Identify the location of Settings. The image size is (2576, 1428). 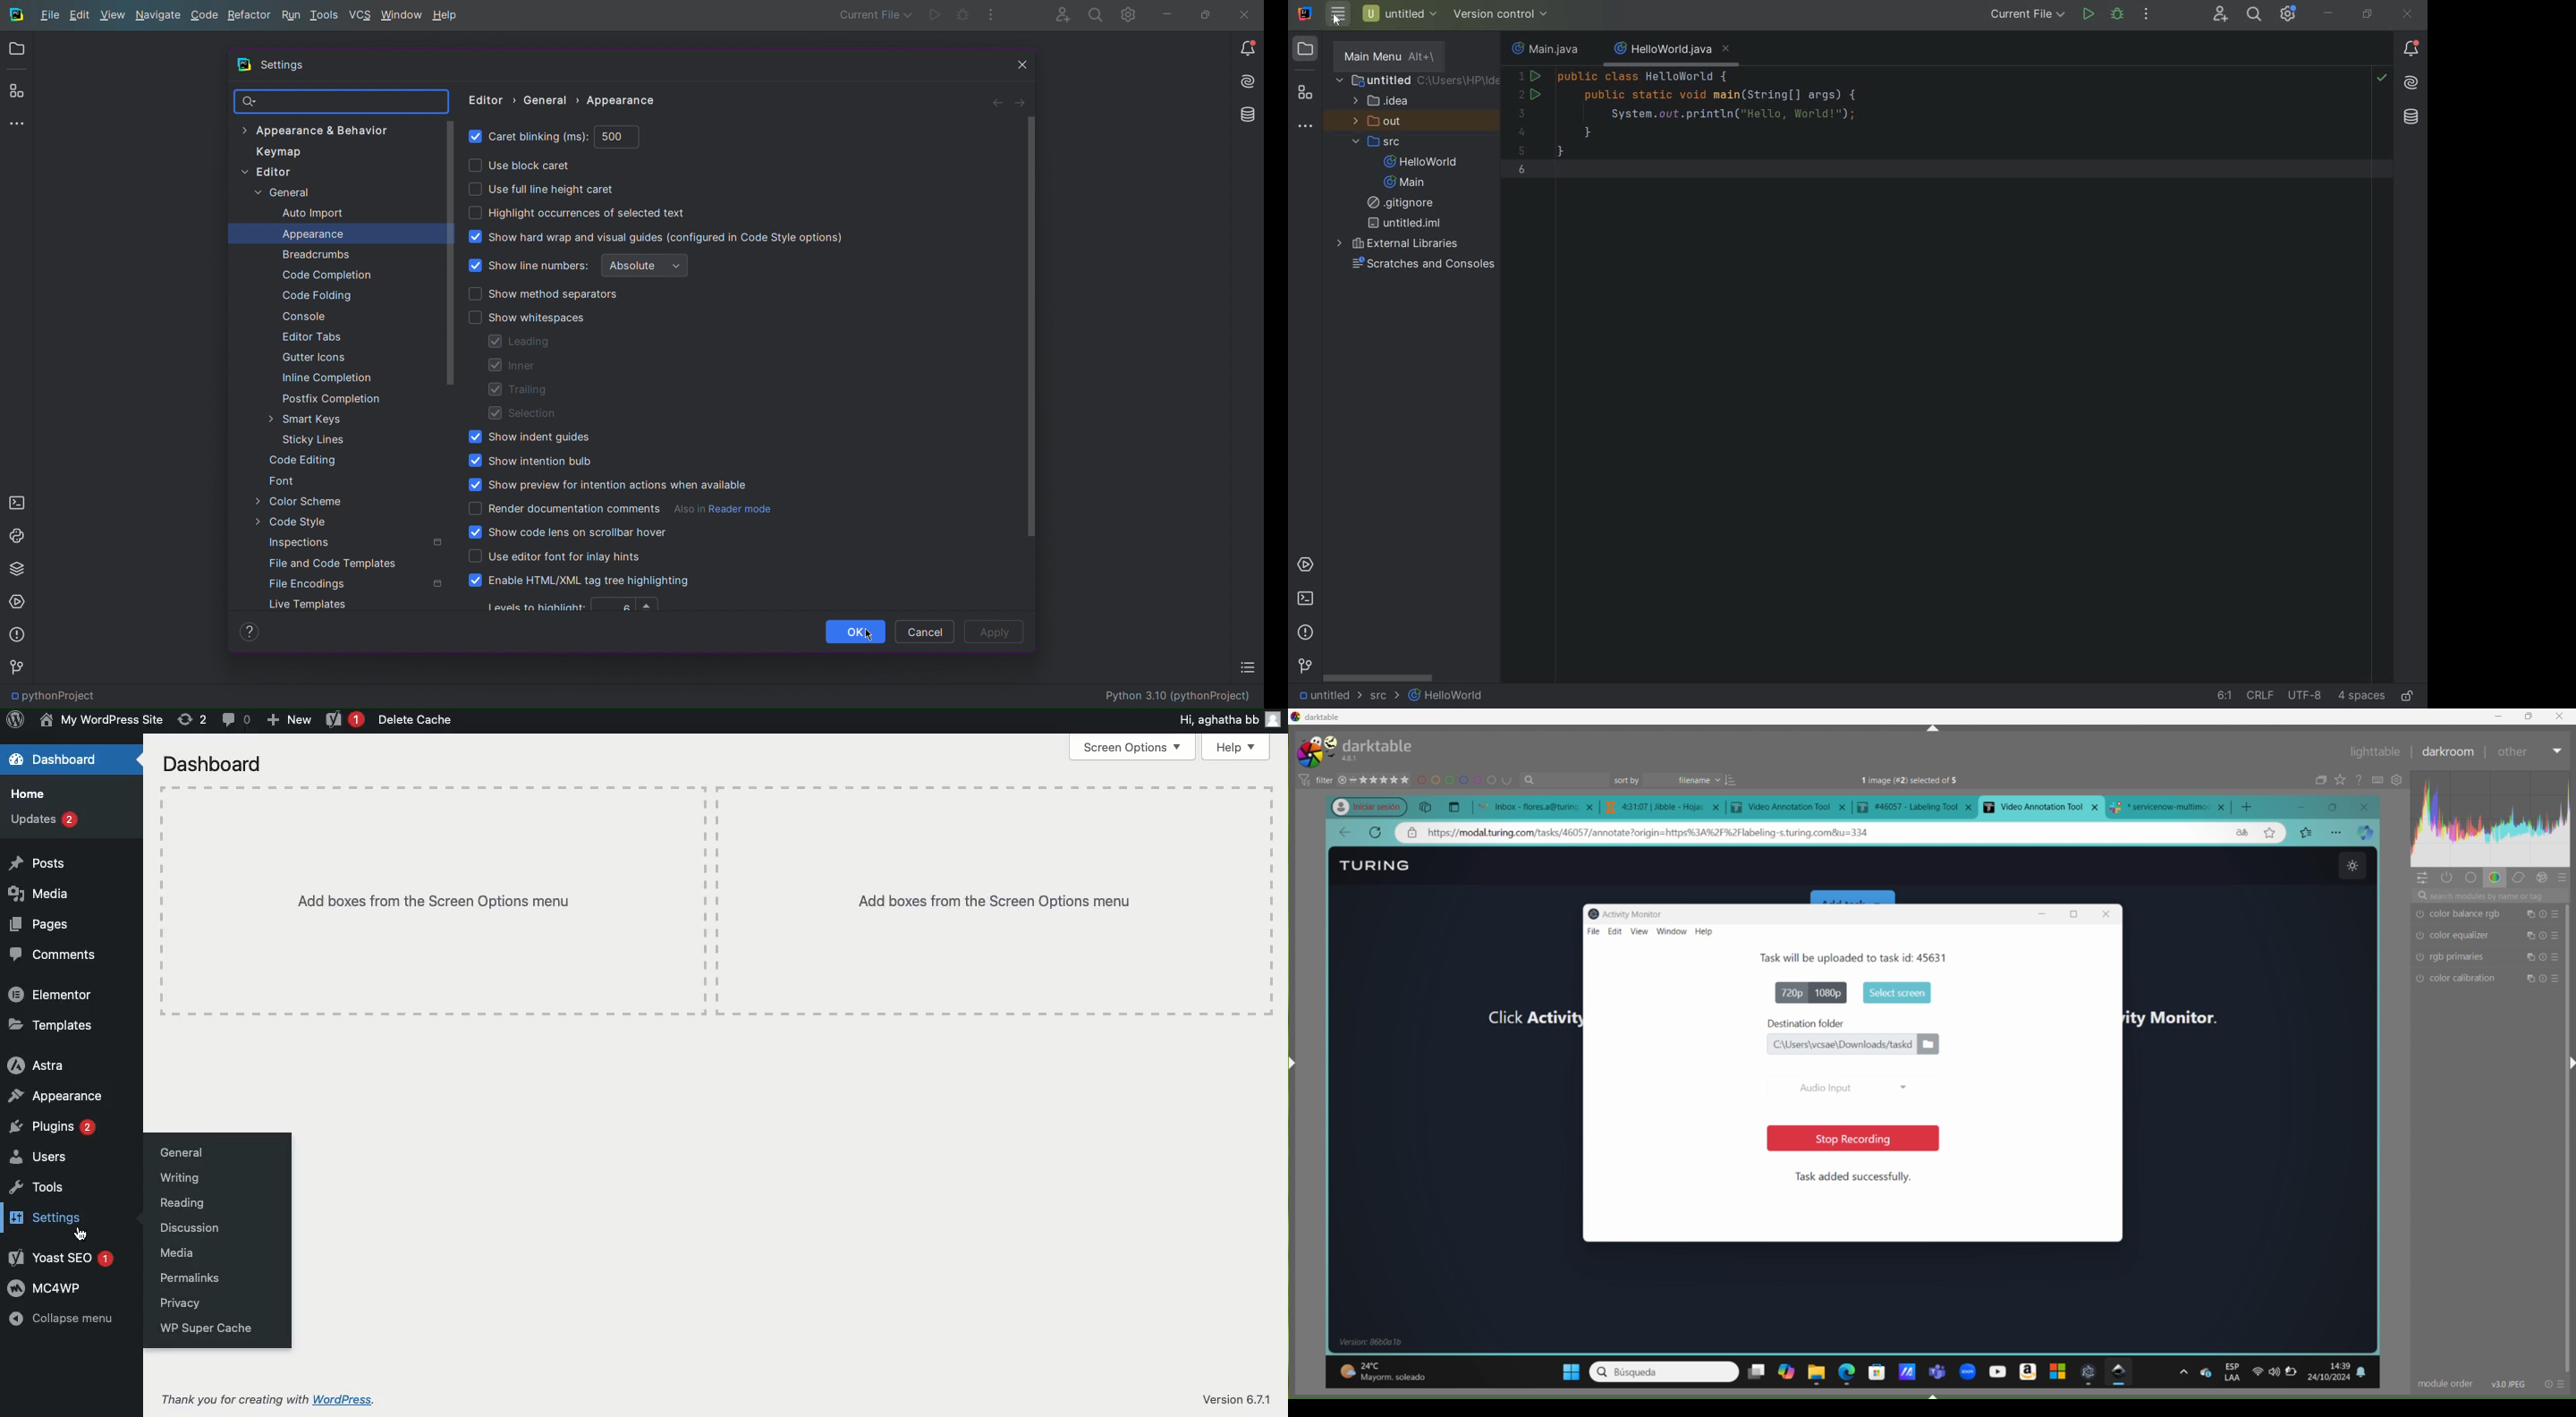
(44, 1215).